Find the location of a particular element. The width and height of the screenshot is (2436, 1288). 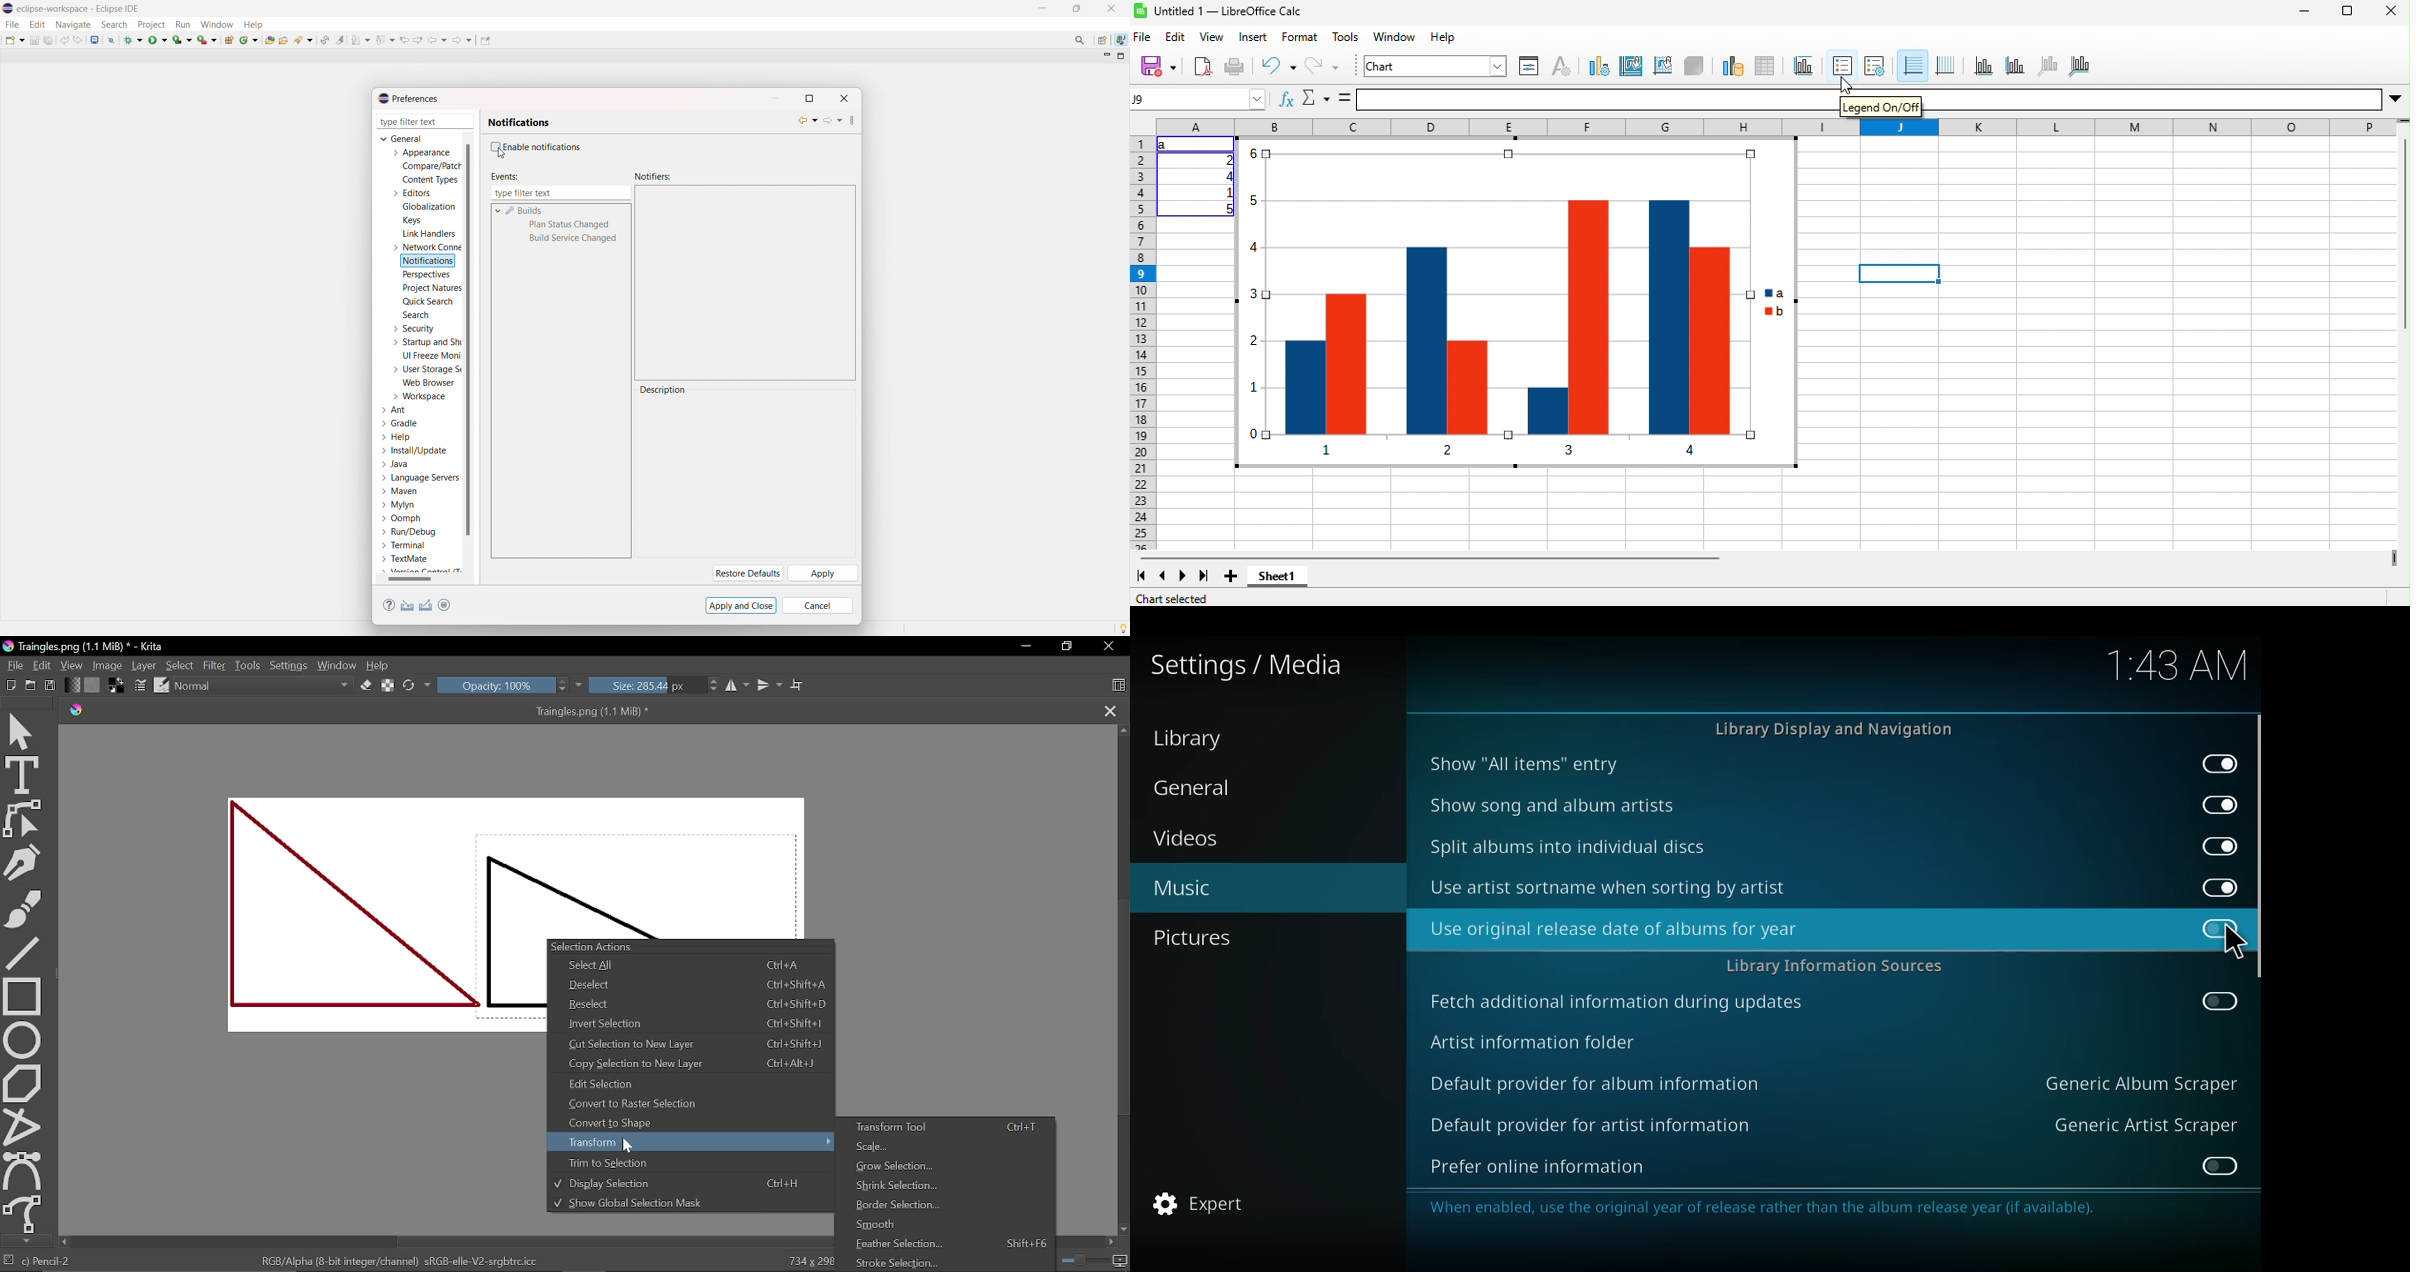

Settings is located at coordinates (289, 665).